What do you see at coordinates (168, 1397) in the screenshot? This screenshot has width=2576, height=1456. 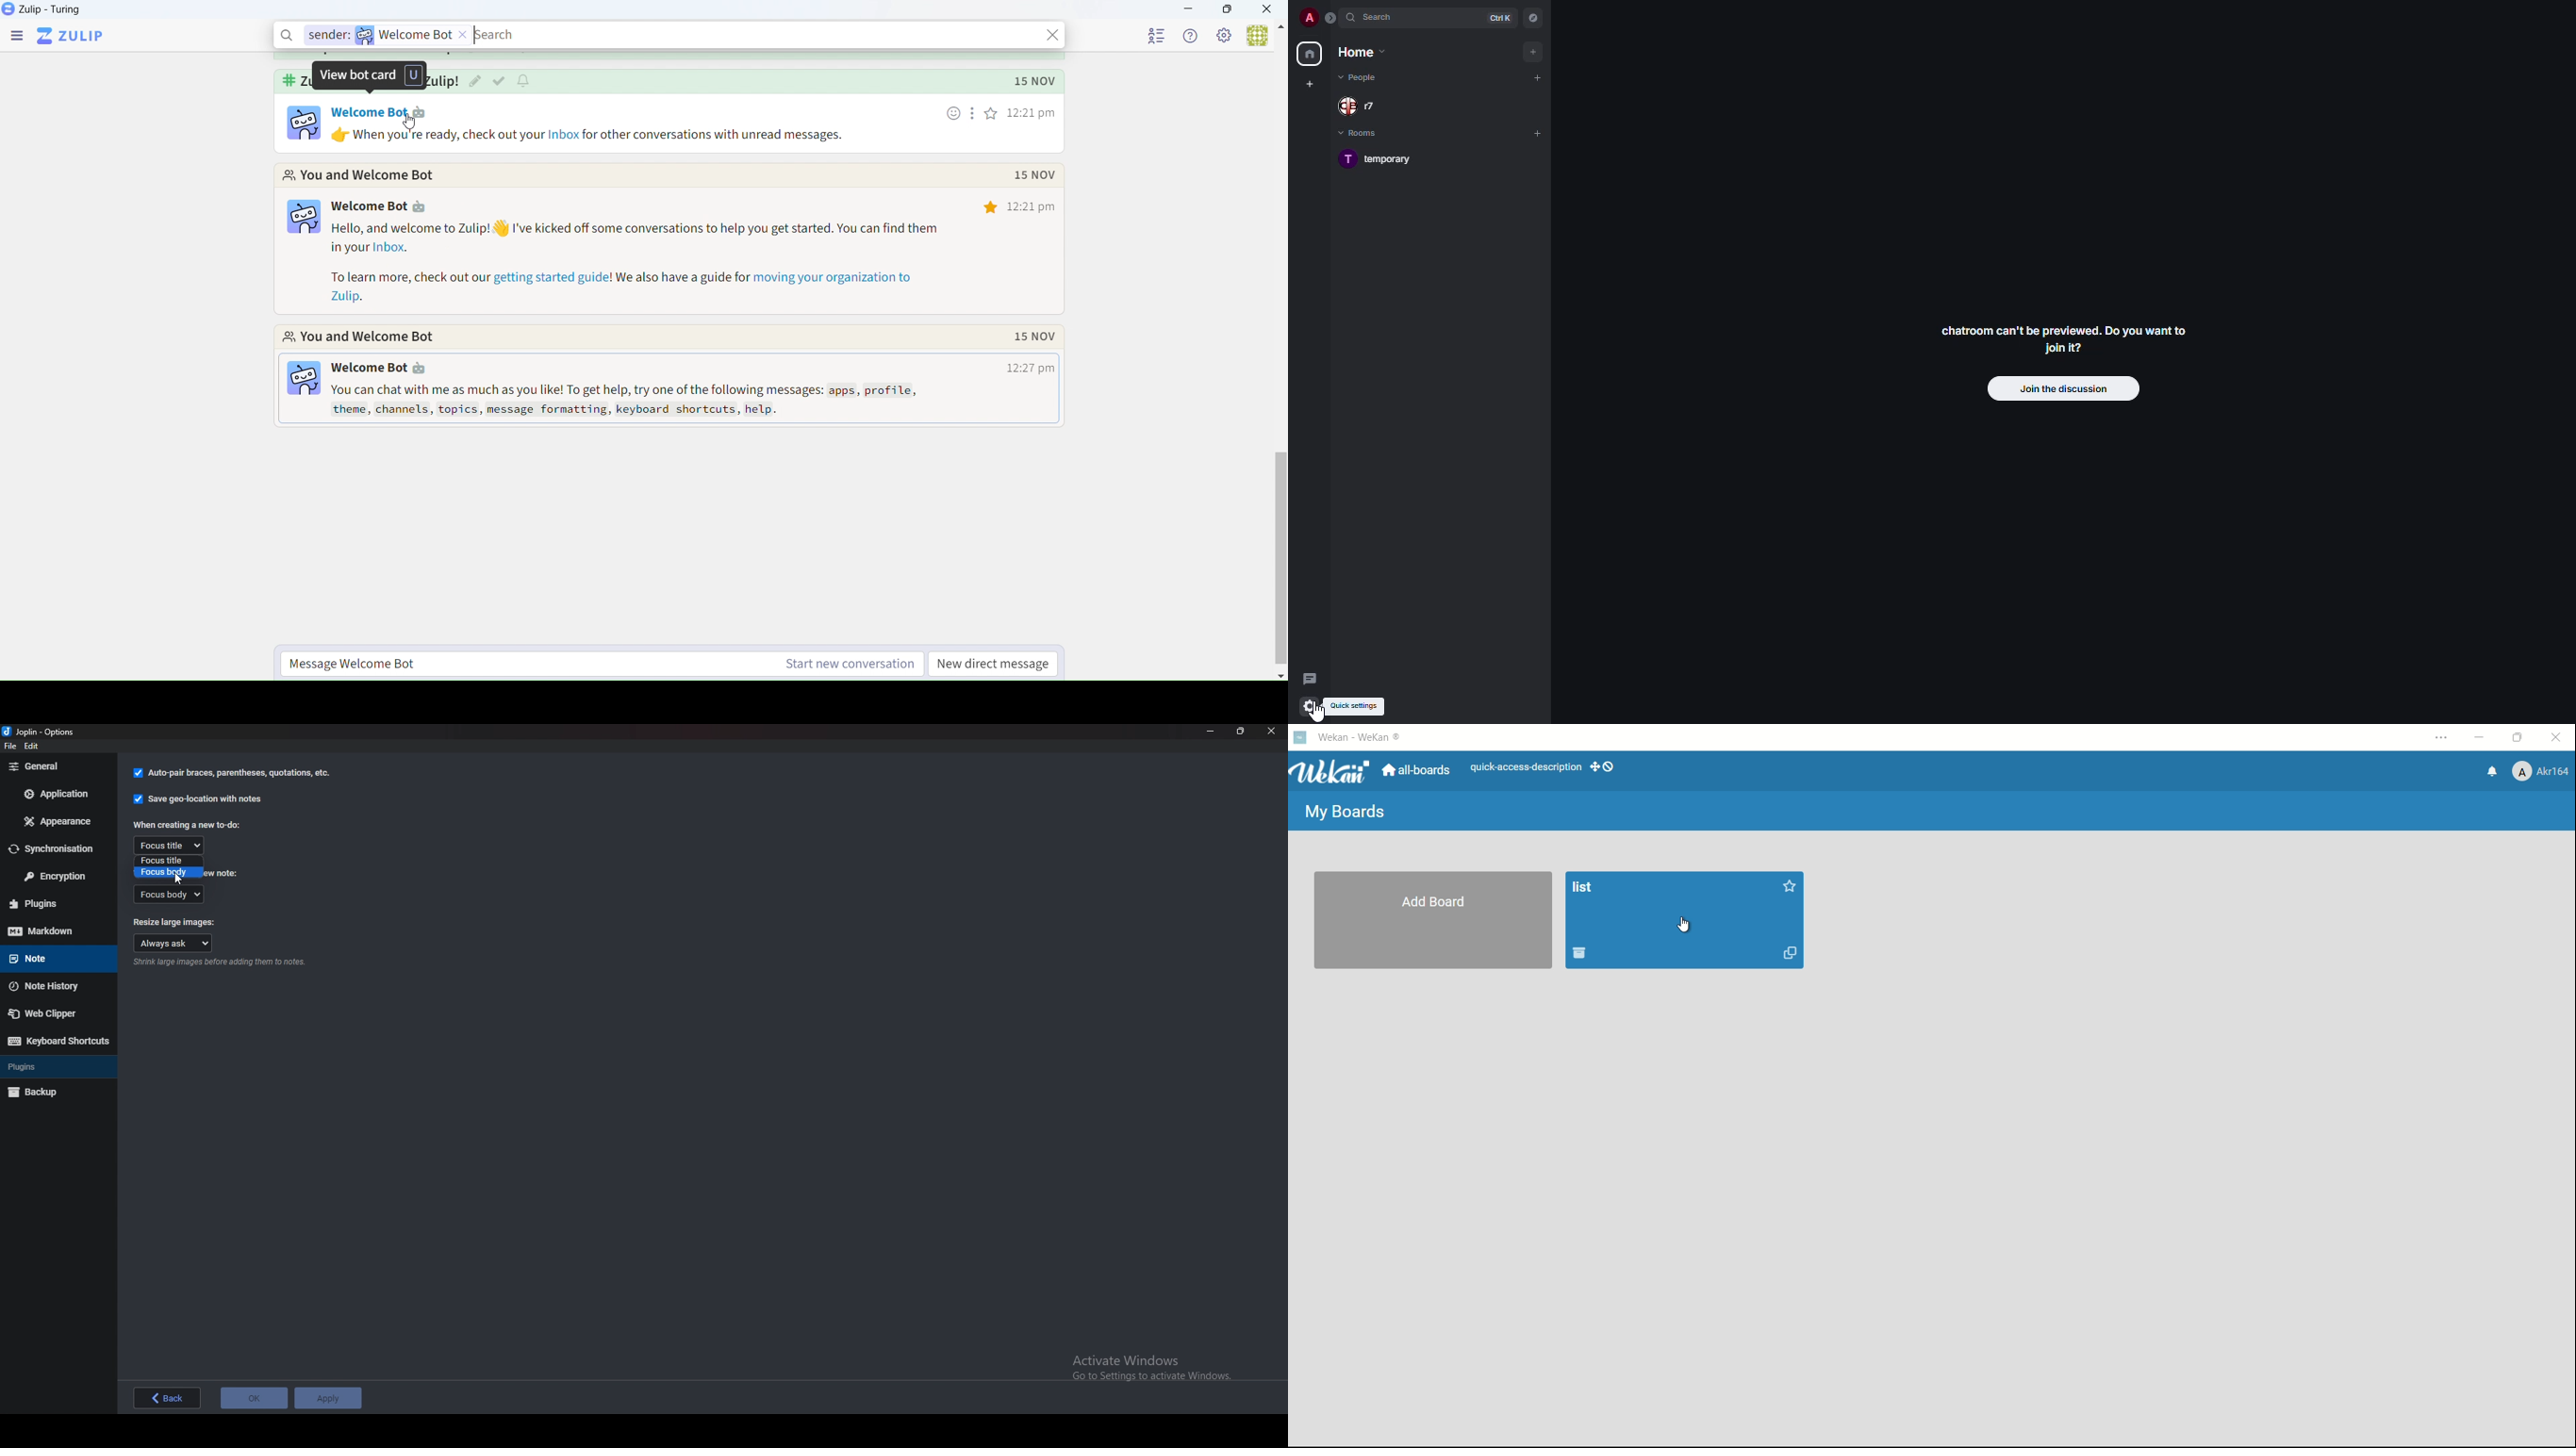 I see `back` at bounding box center [168, 1397].